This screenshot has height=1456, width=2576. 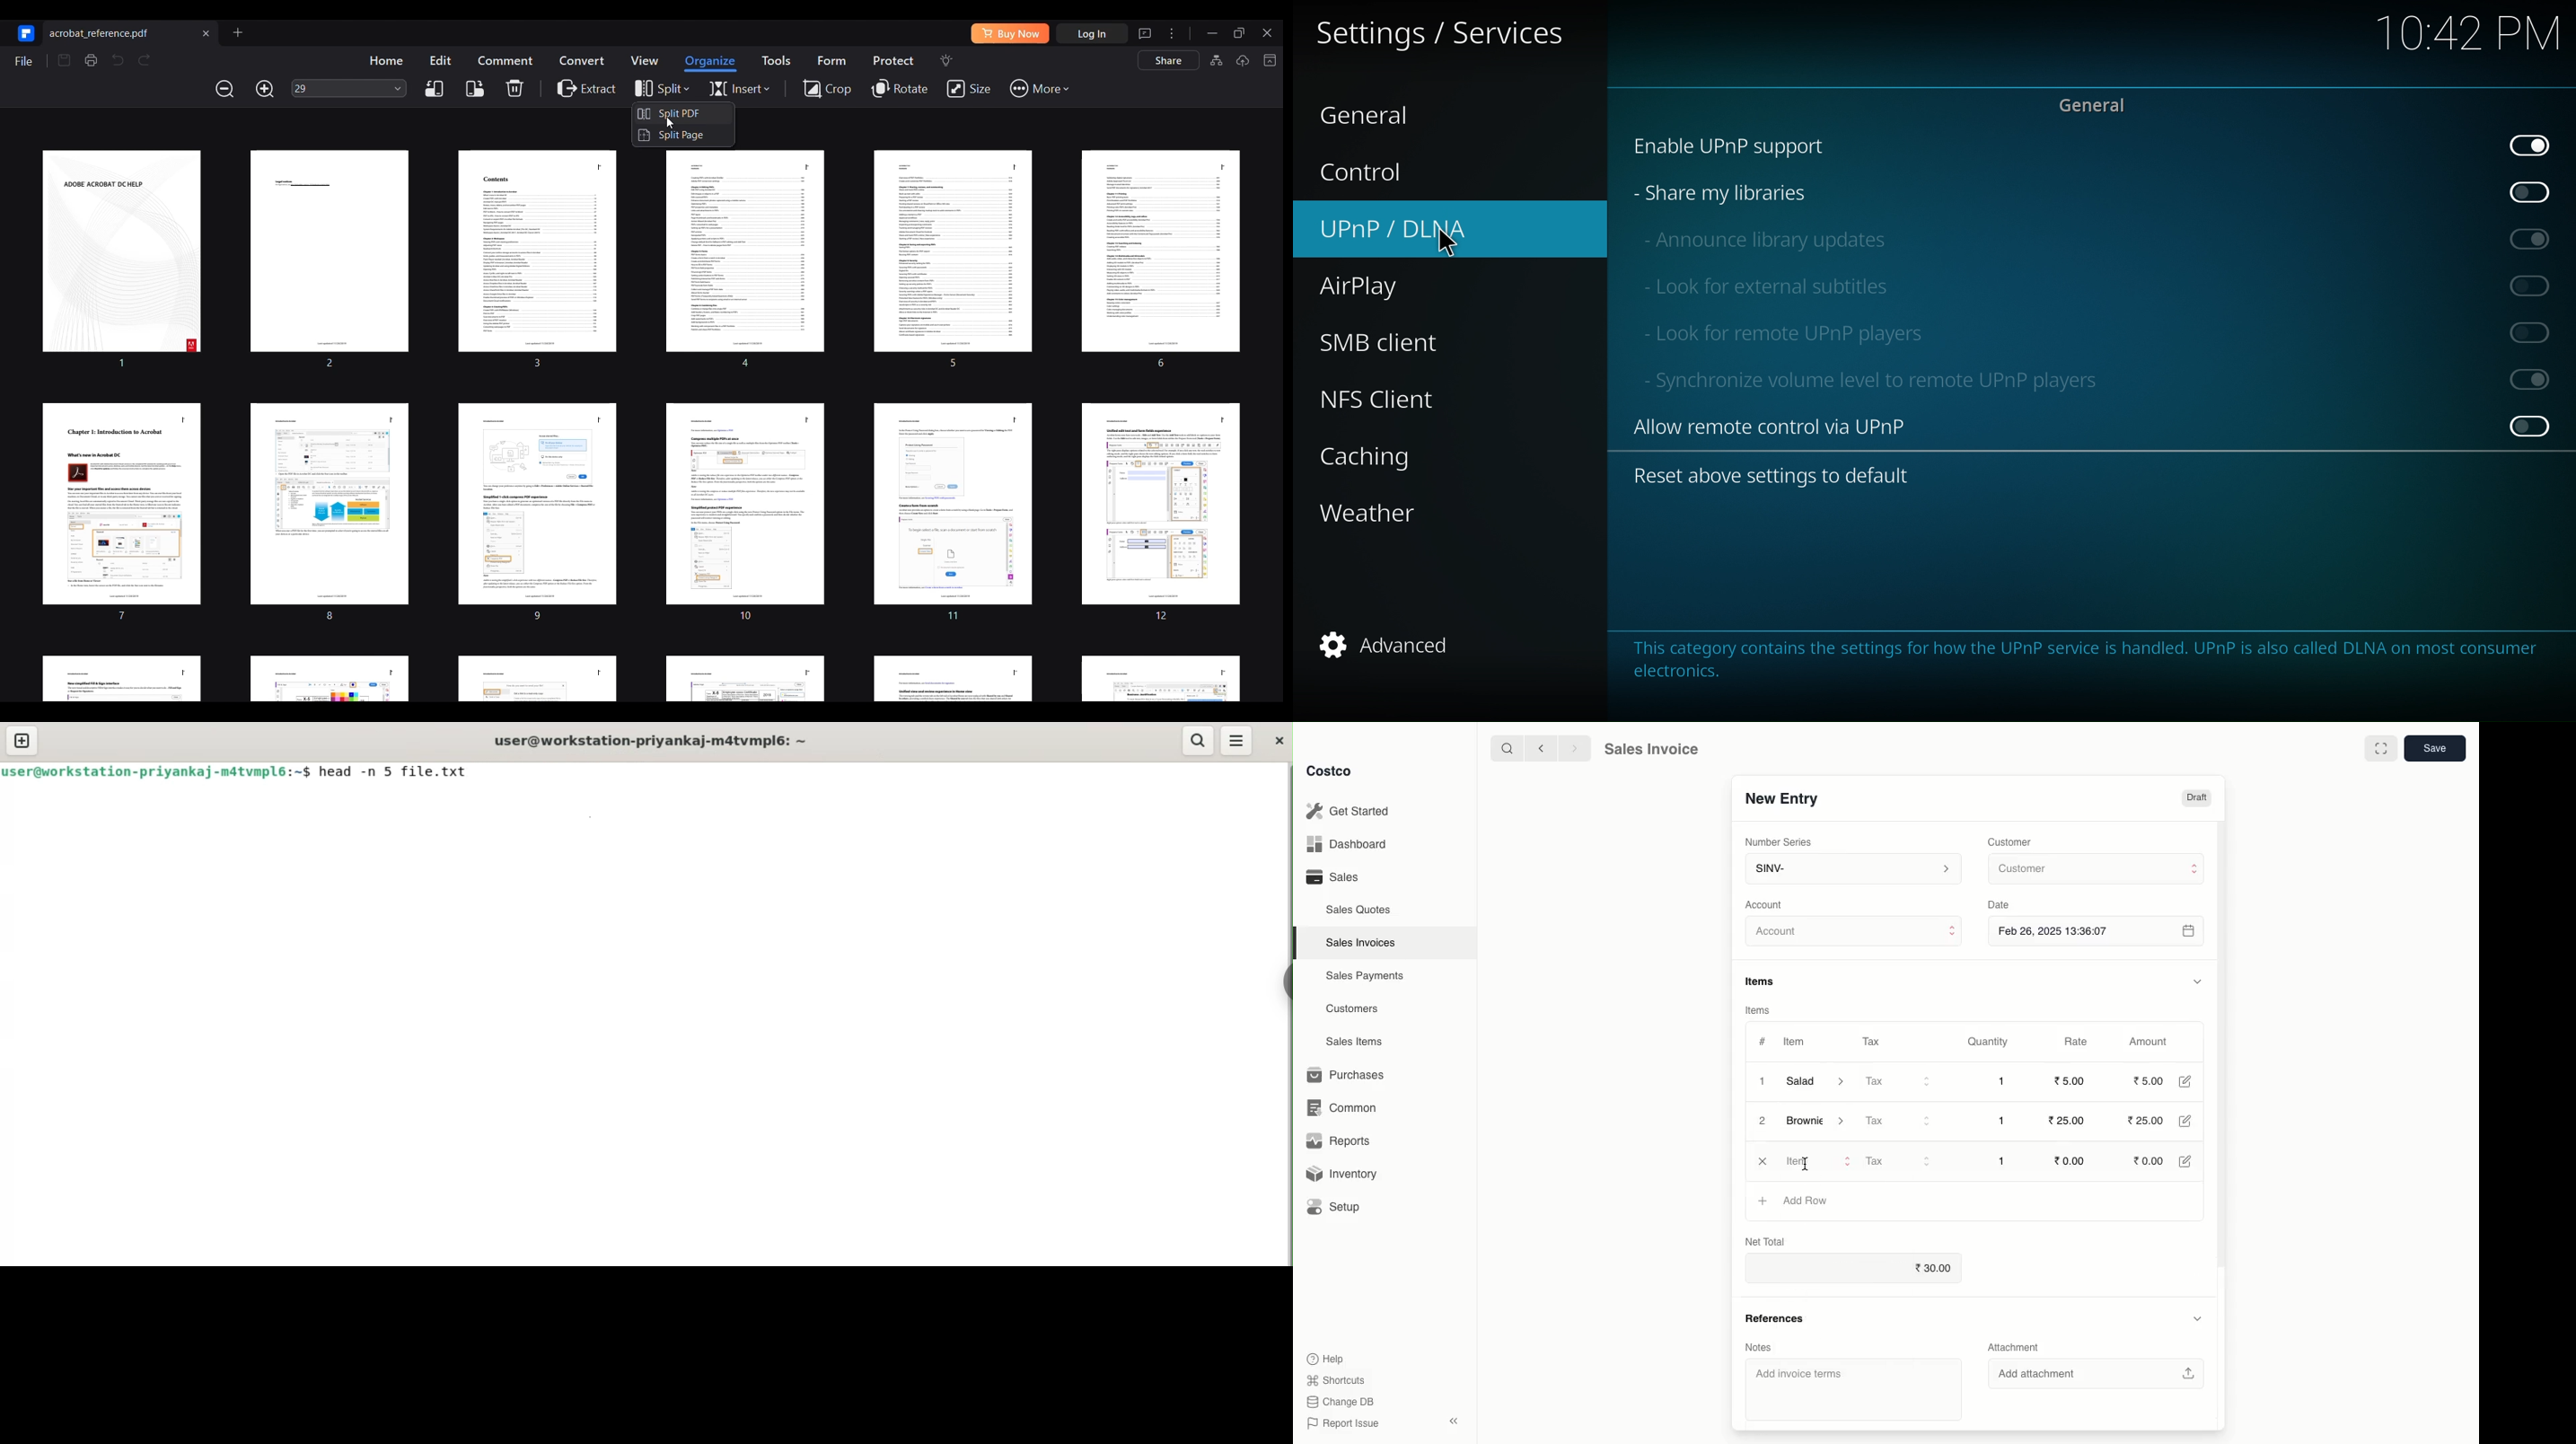 I want to click on Attachment, so click(x=2012, y=1346).